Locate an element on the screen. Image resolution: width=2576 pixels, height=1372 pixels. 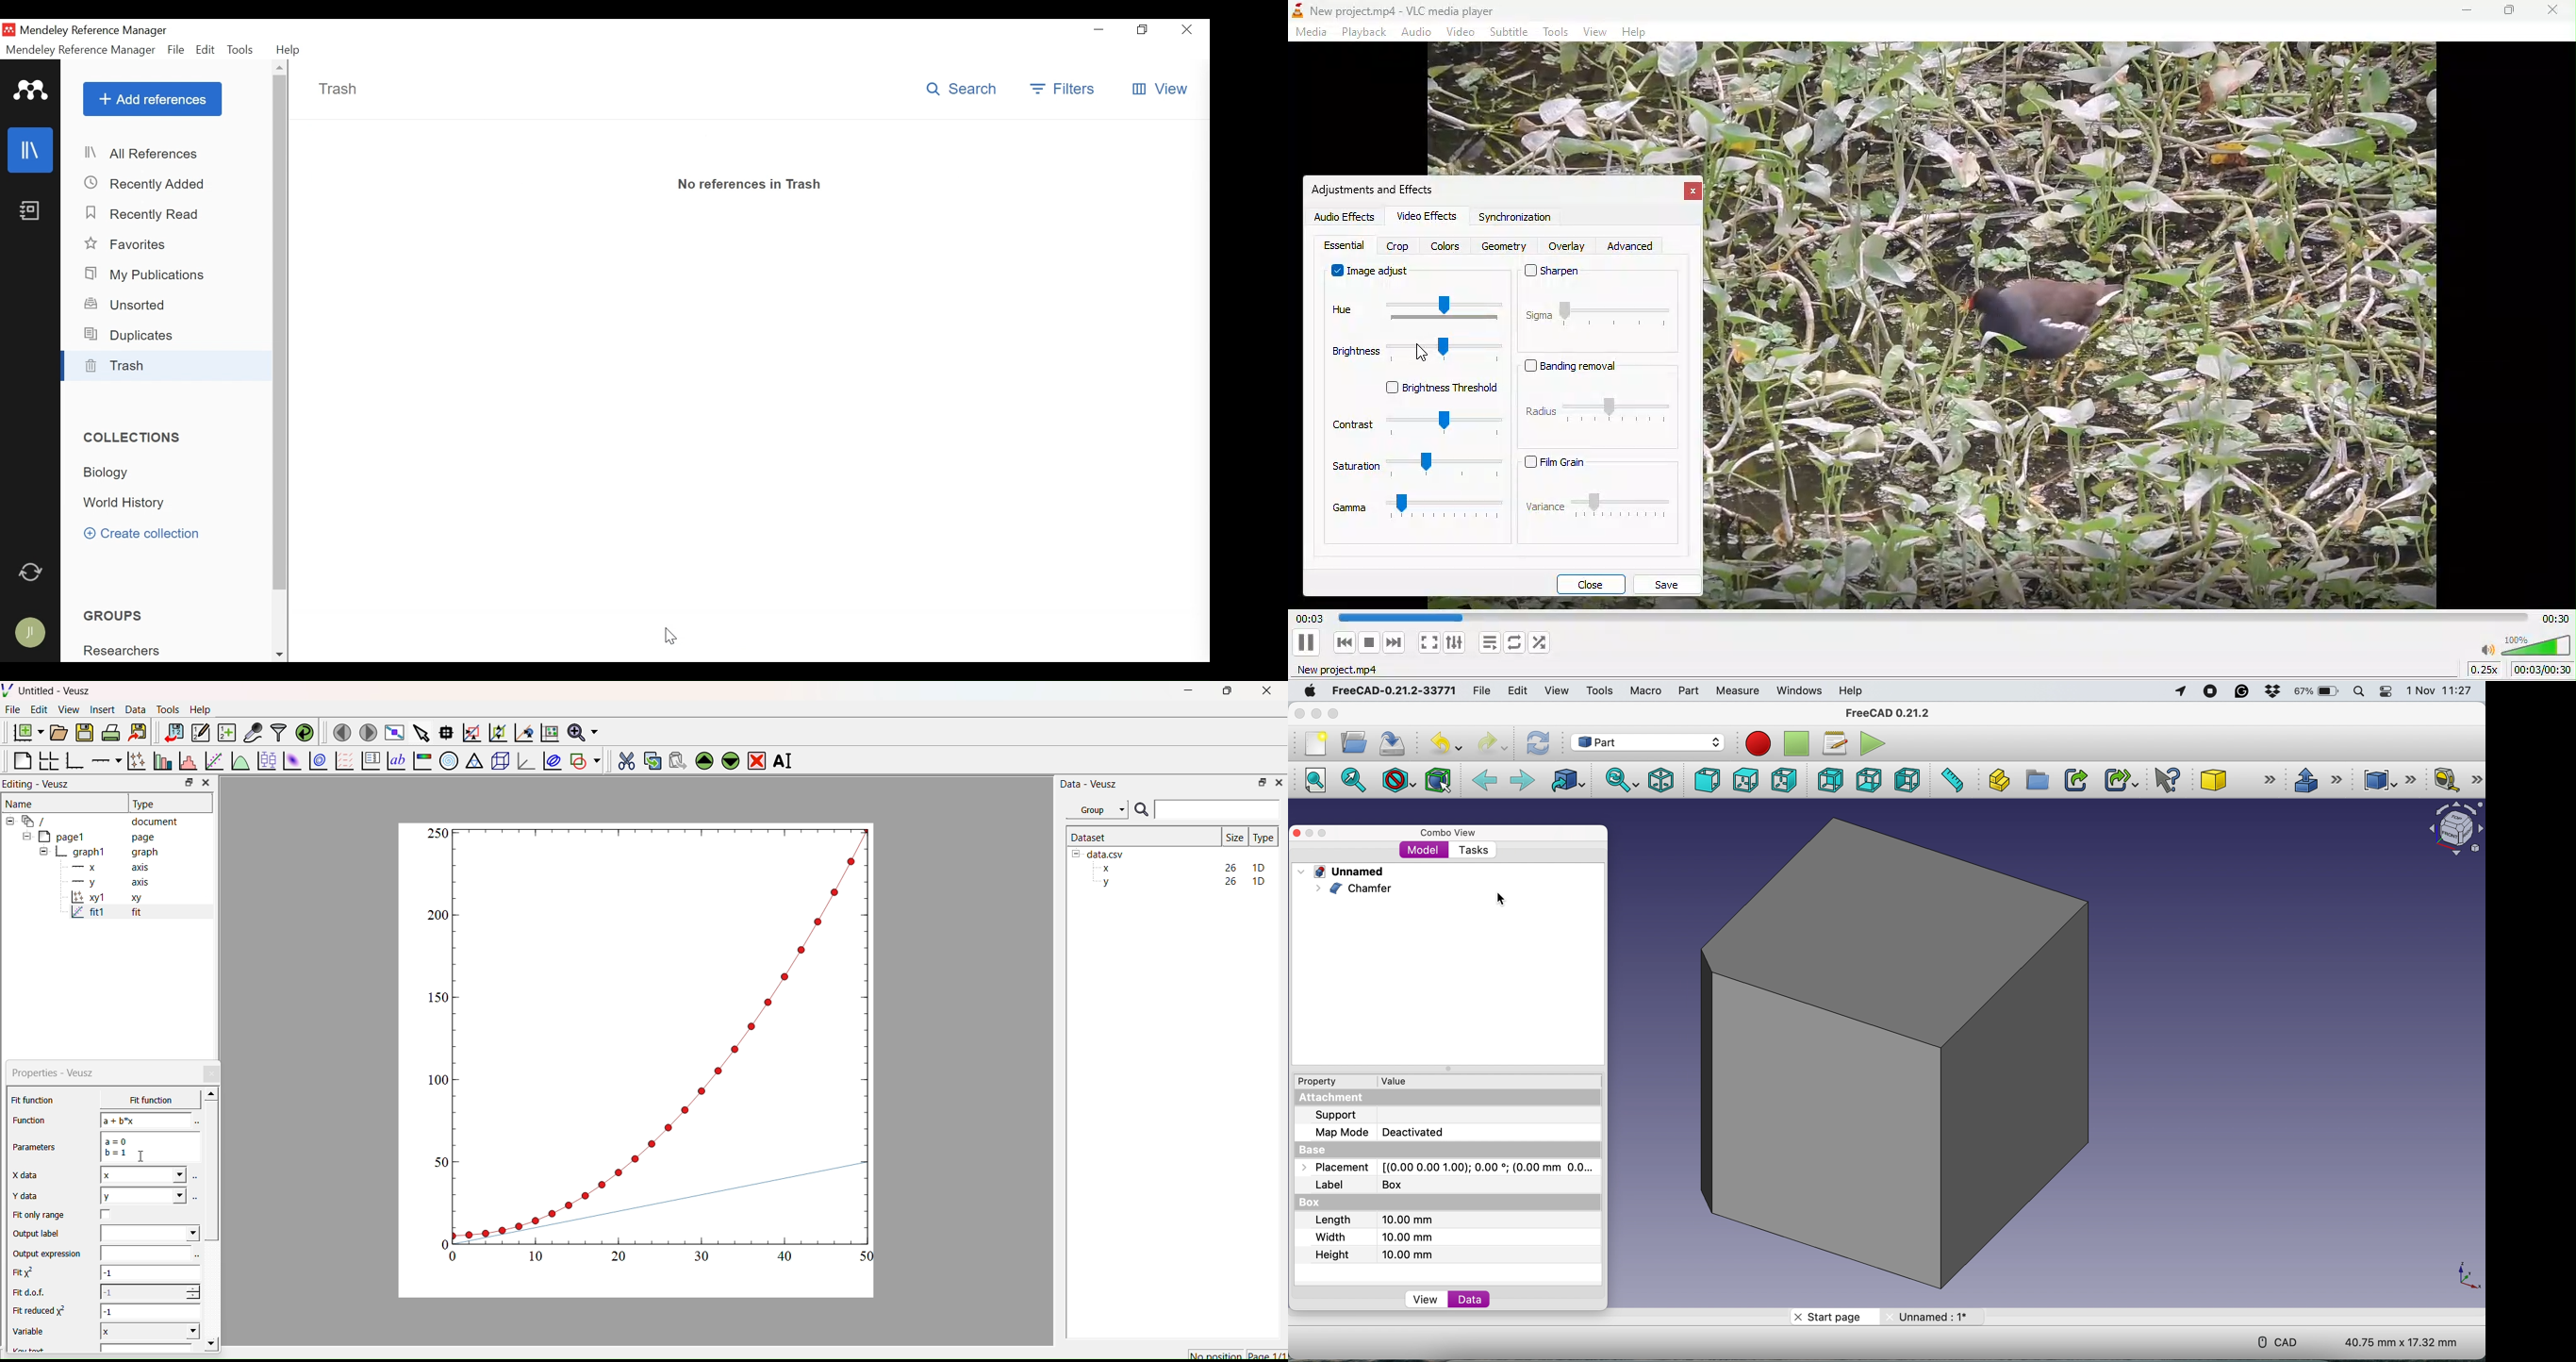
height is located at coordinates (1370, 1255).